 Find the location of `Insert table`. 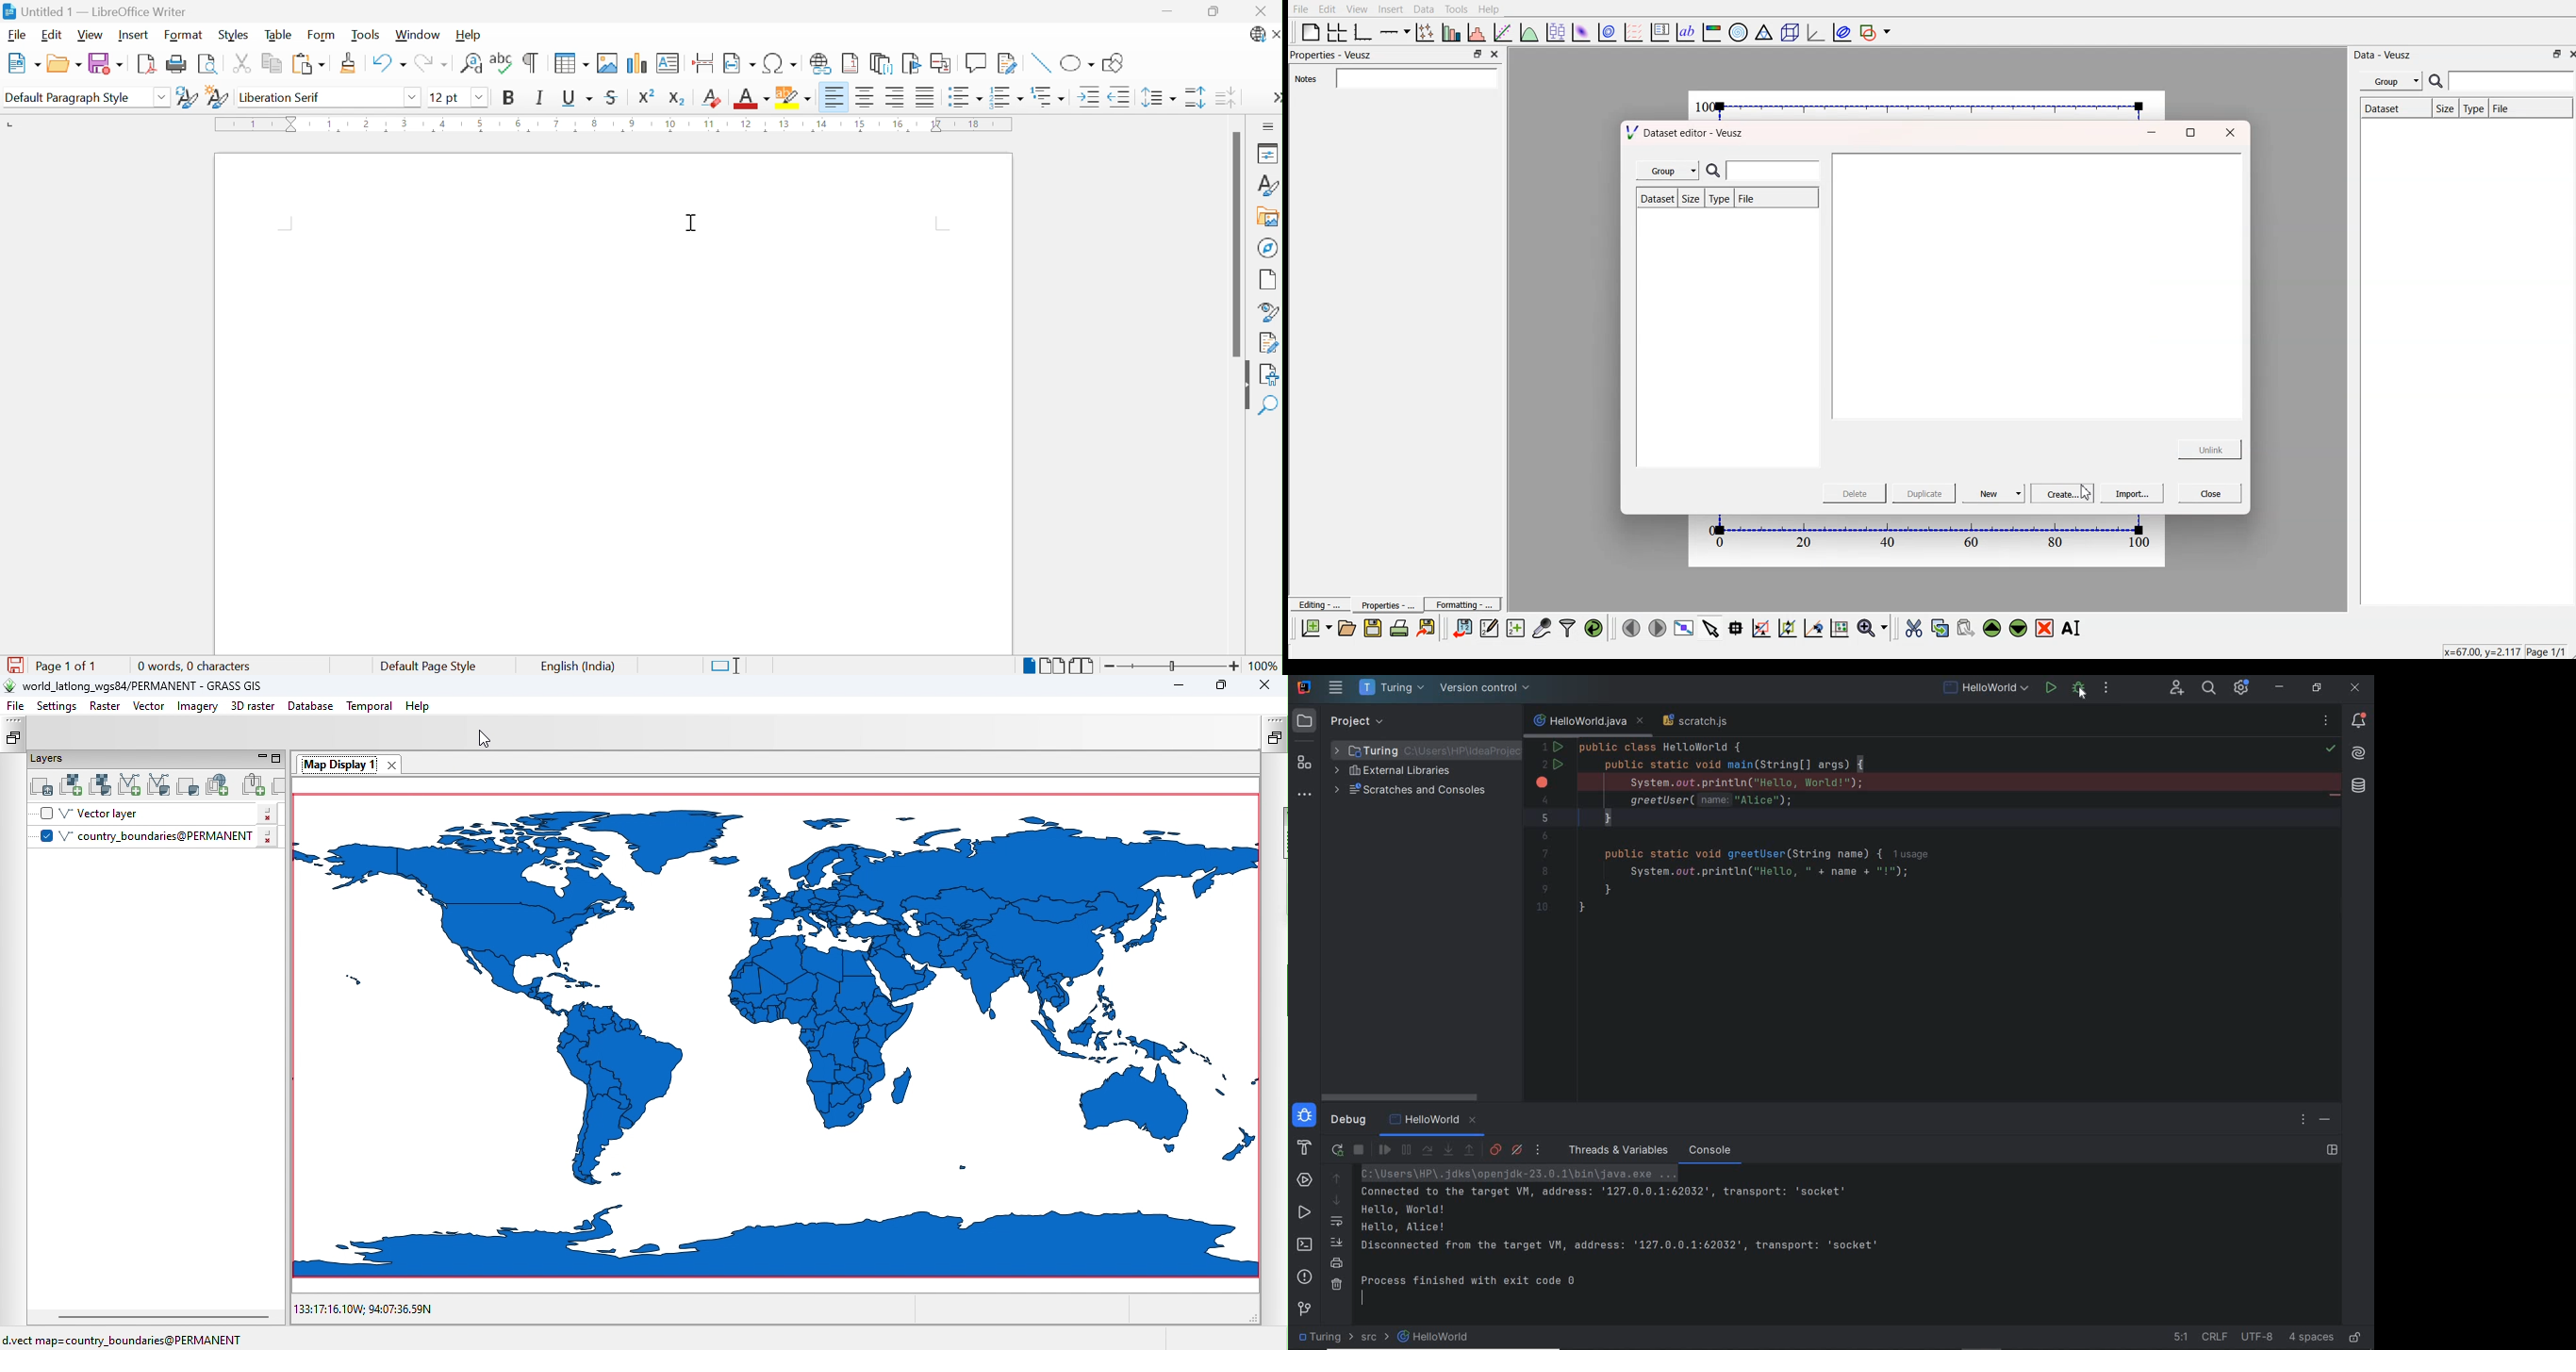

Insert table is located at coordinates (571, 62).